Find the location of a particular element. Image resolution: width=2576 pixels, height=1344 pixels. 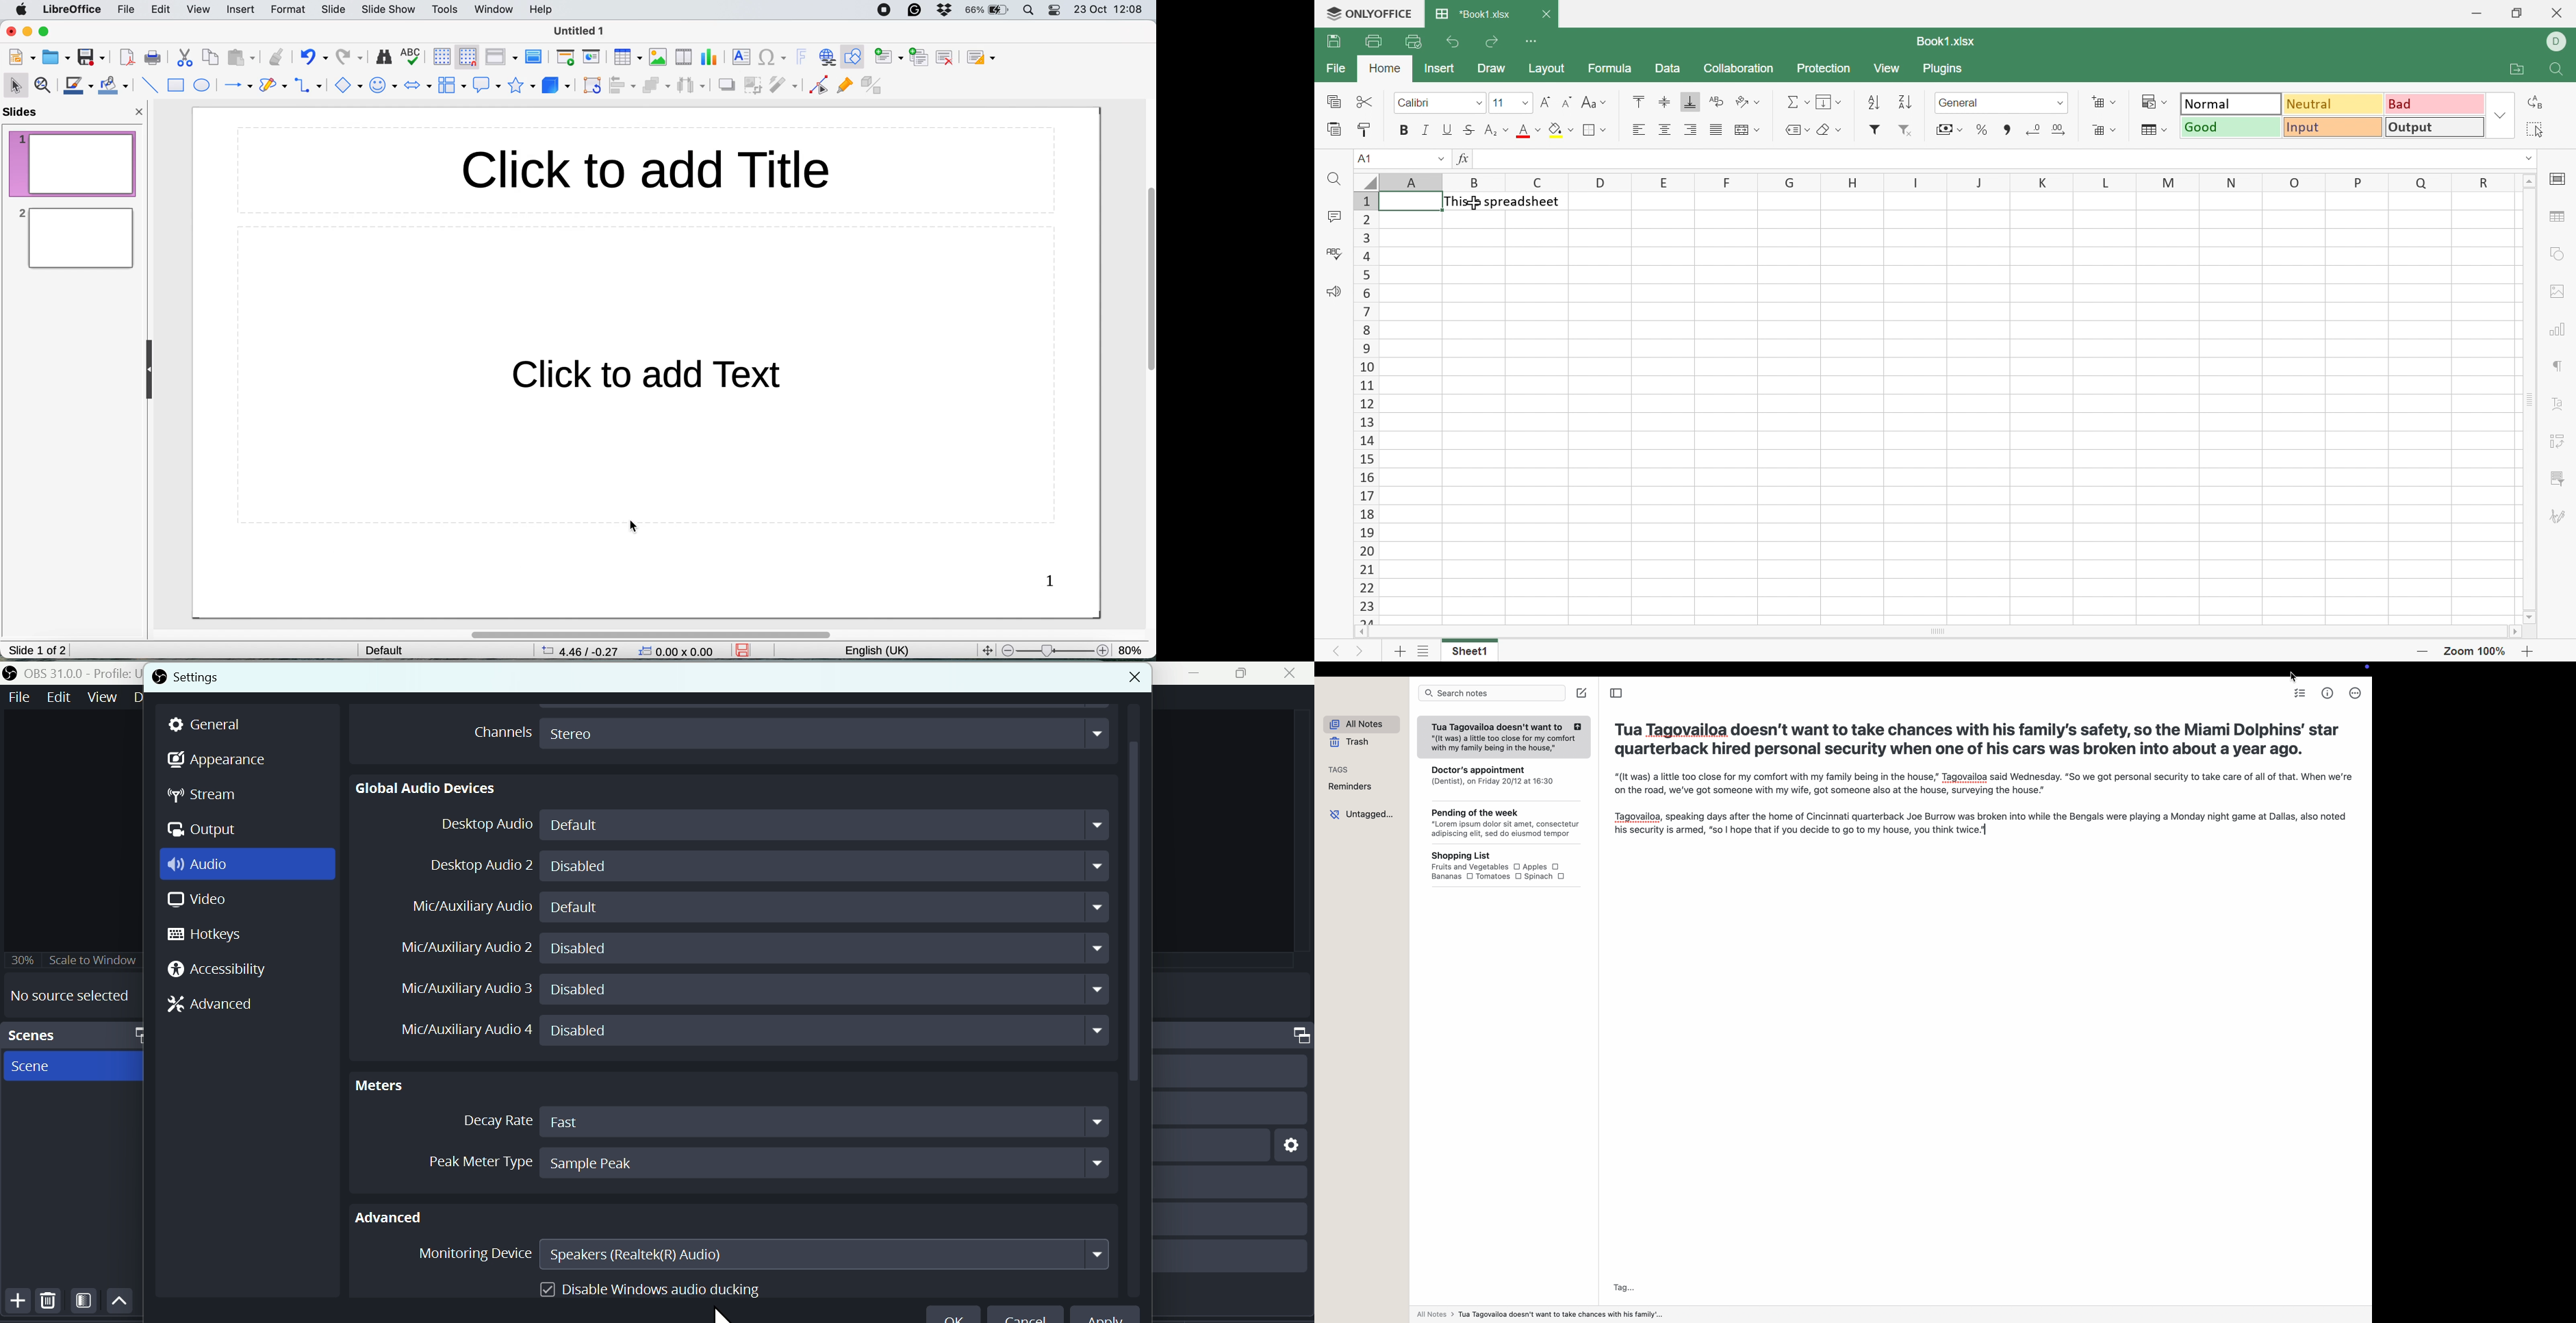

Scroll Bar is located at coordinates (1938, 632).